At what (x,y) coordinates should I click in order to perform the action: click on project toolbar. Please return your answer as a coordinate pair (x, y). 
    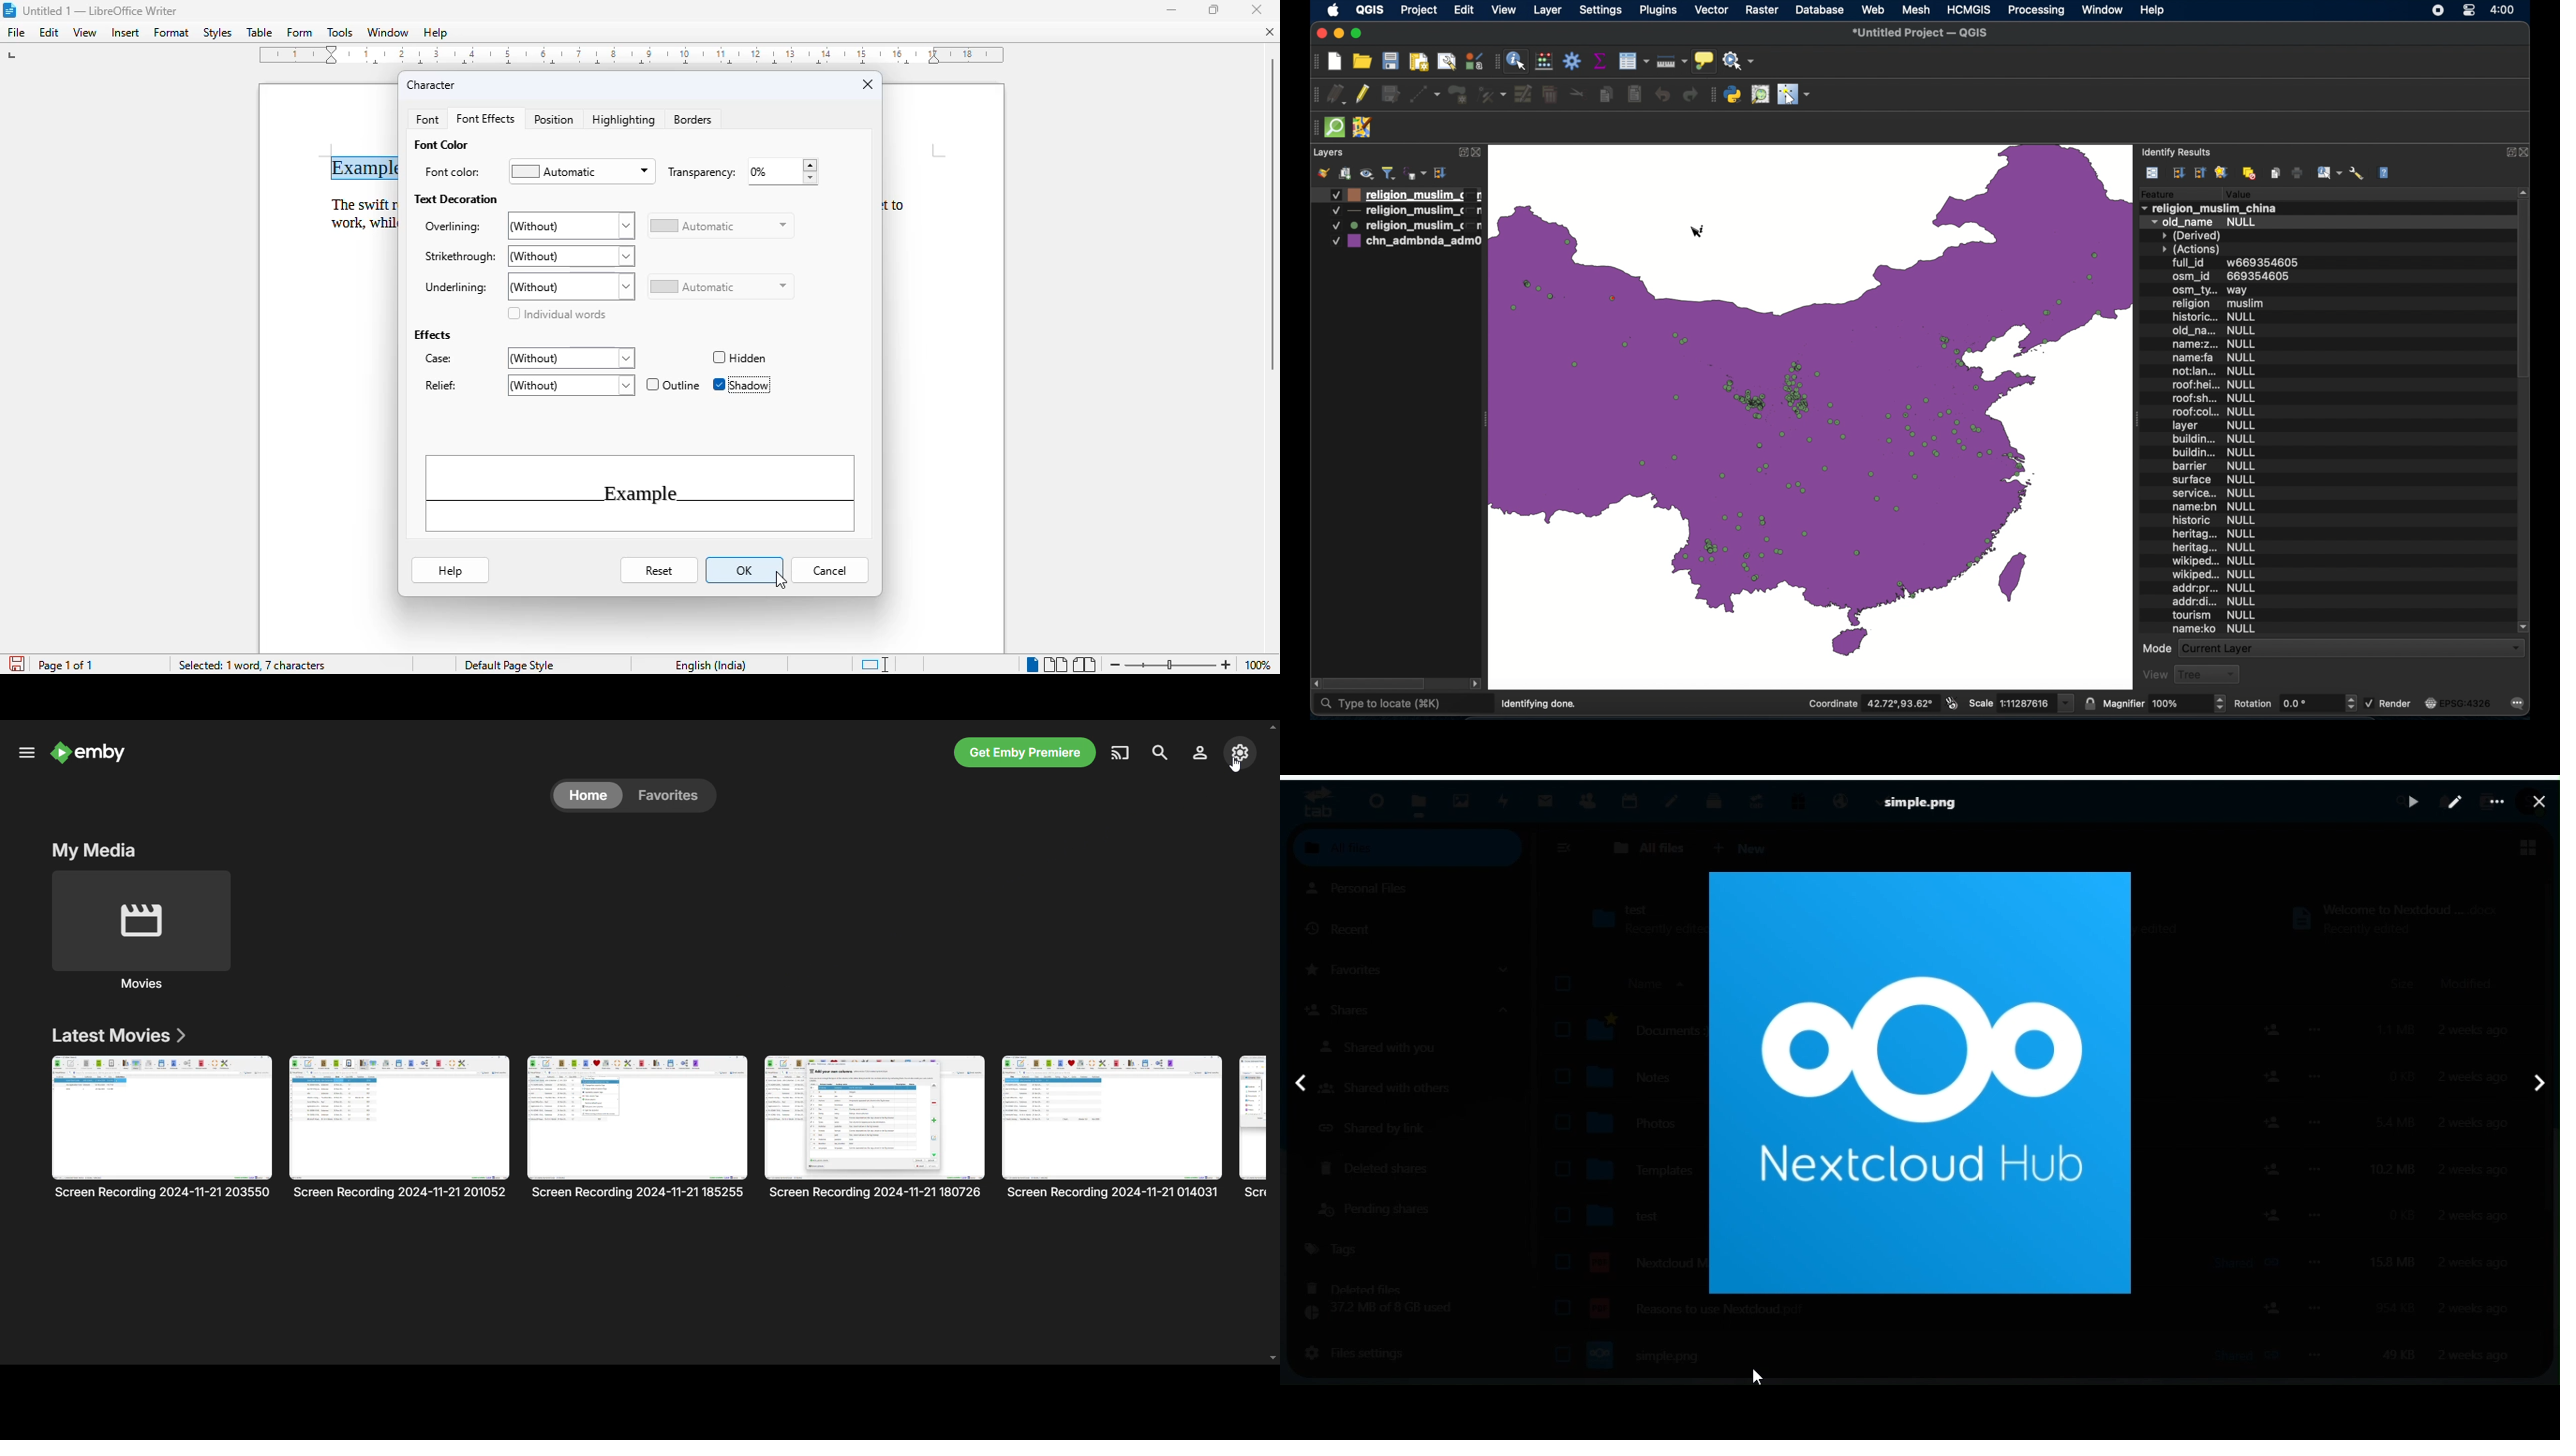
    Looking at the image, I should click on (1313, 62).